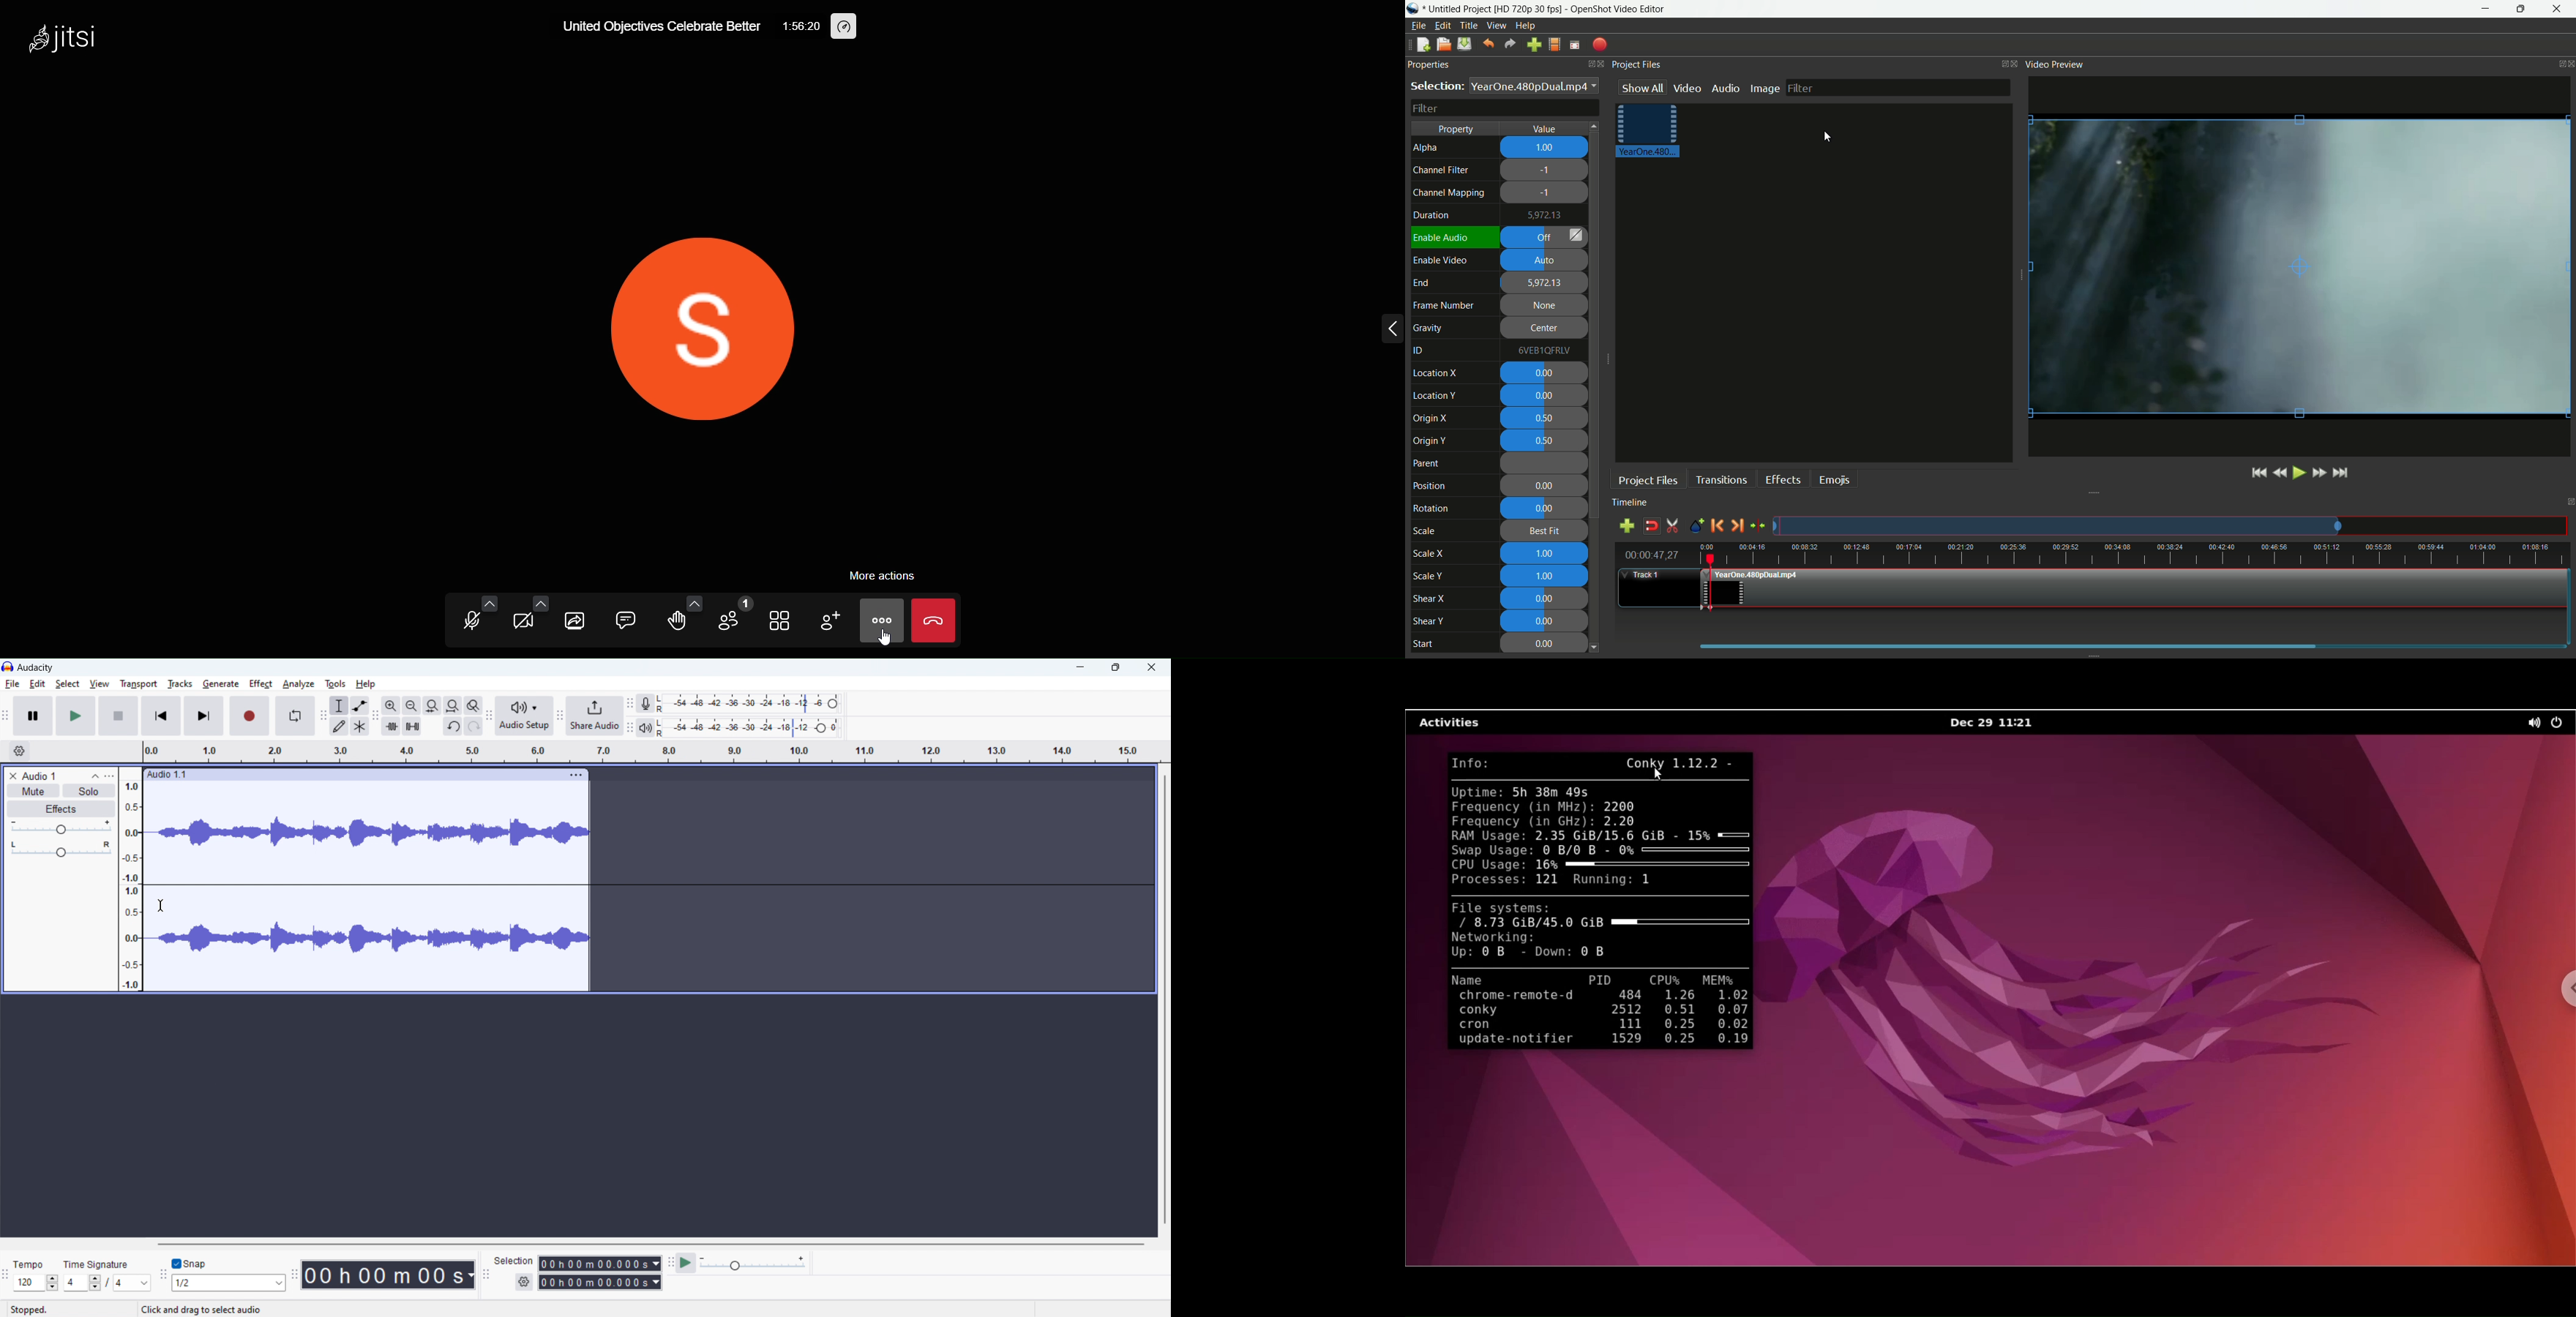 This screenshot has height=1344, width=2576. What do you see at coordinates (844, 27) in the screenshot?
I see `performance setting` at bounding box center [844, 27].